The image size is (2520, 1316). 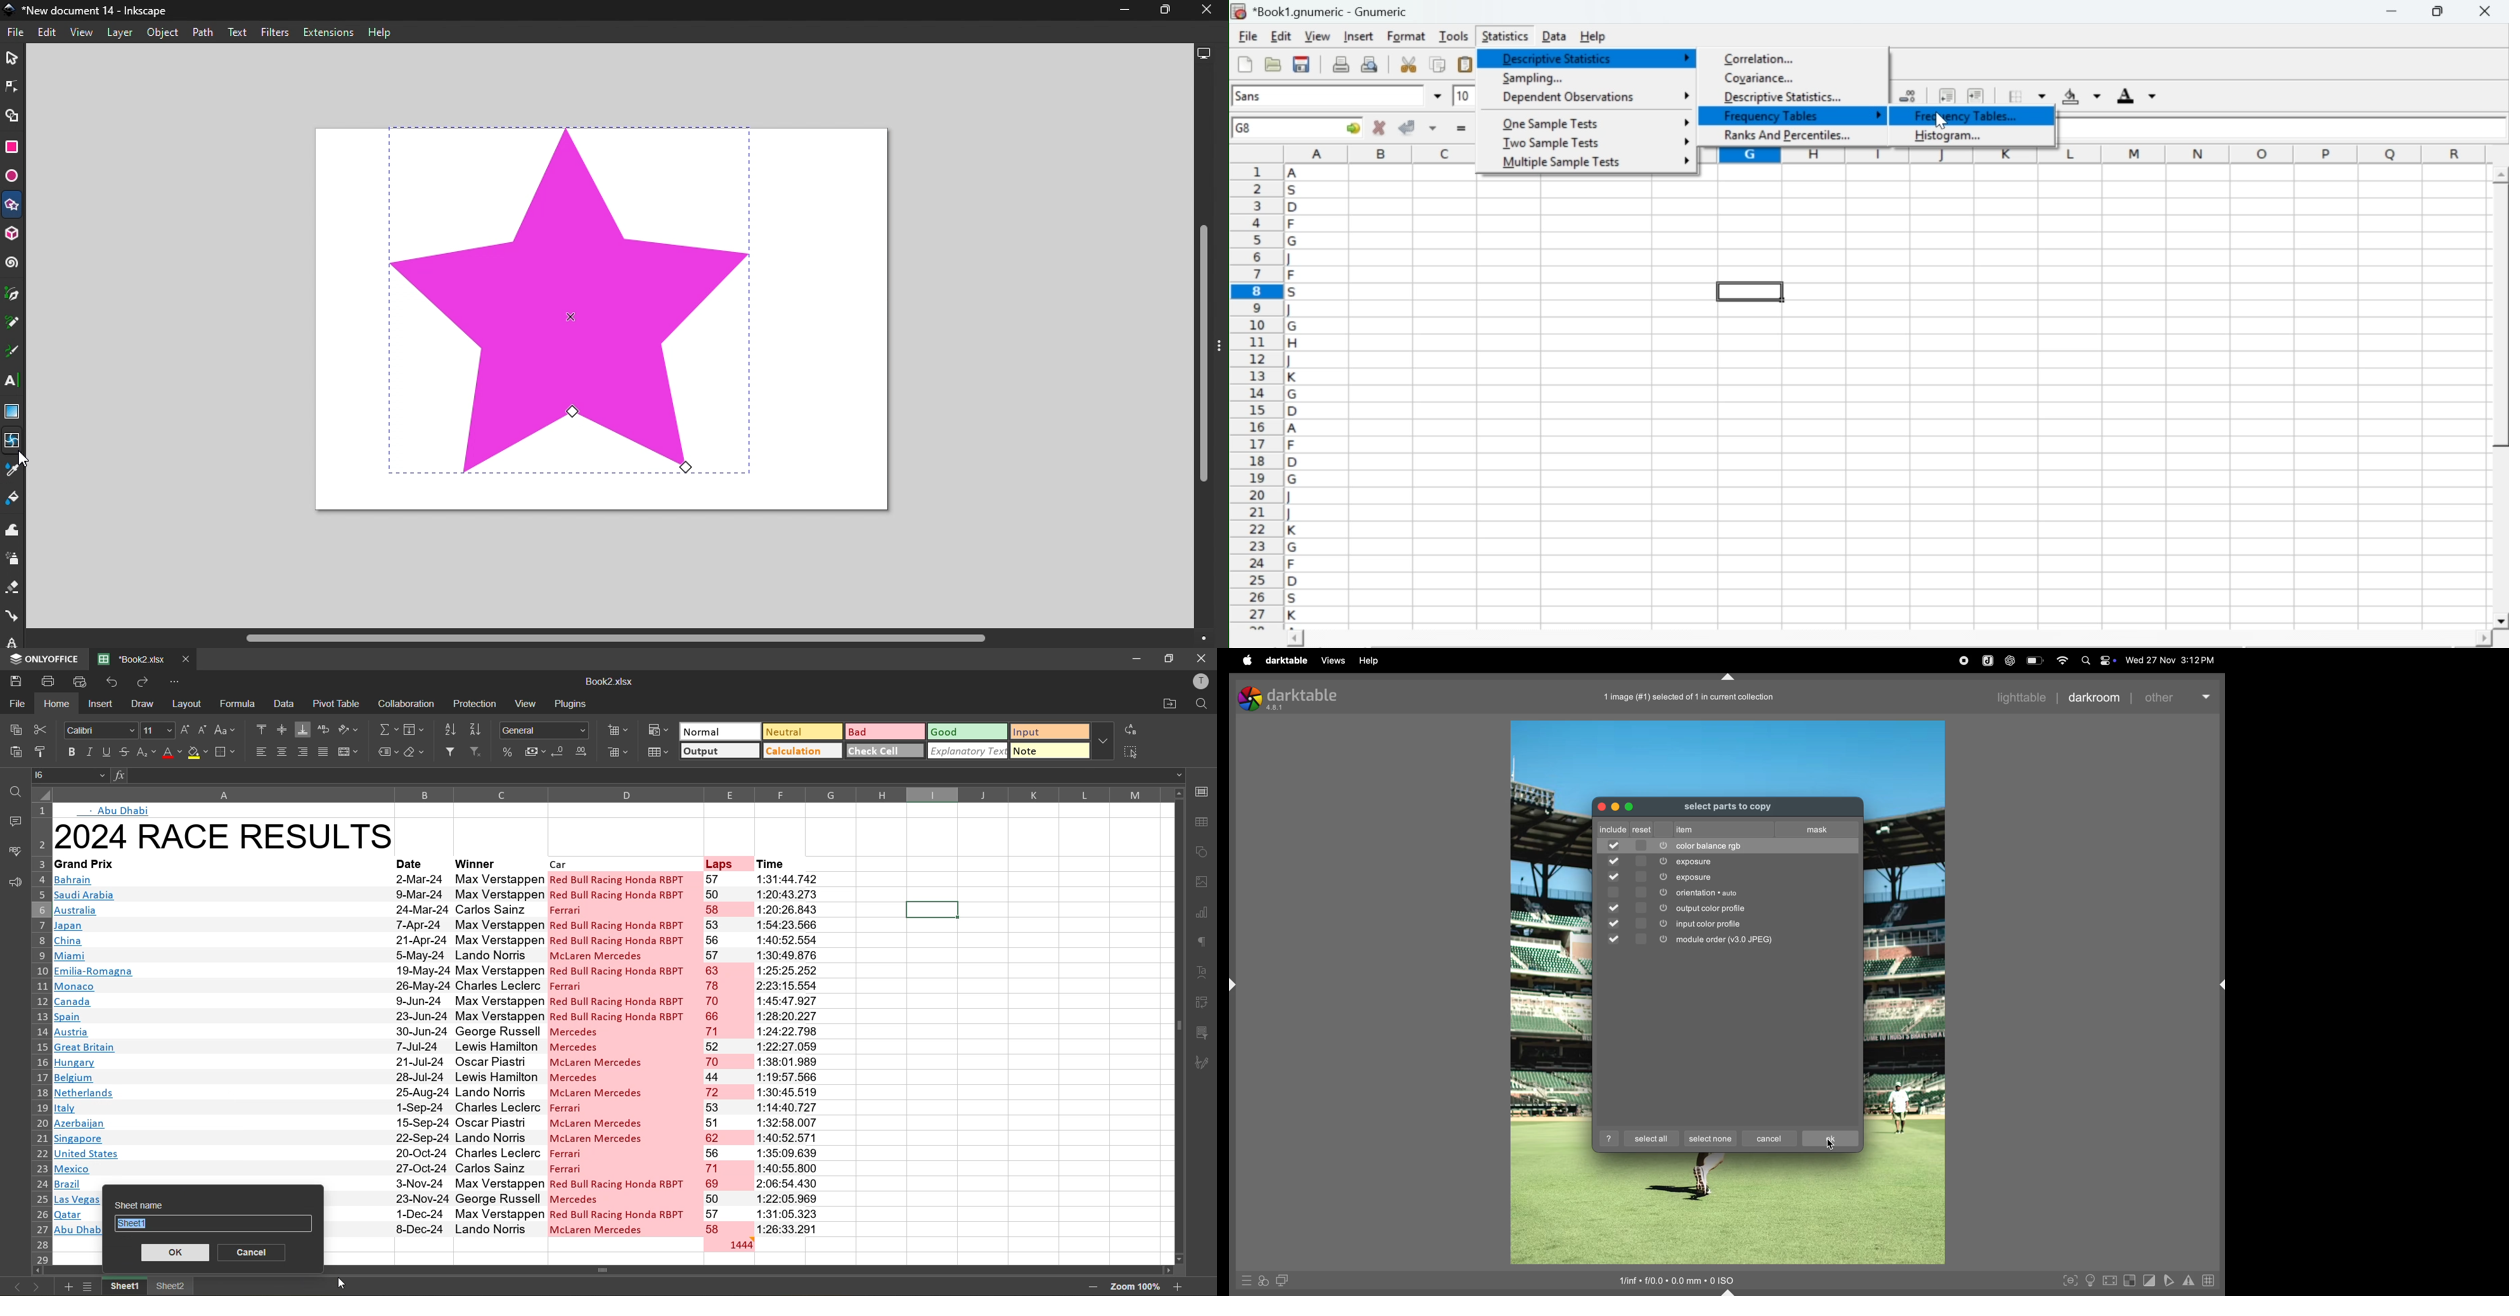 I want to click on tools, so click(x=1455, y=35).